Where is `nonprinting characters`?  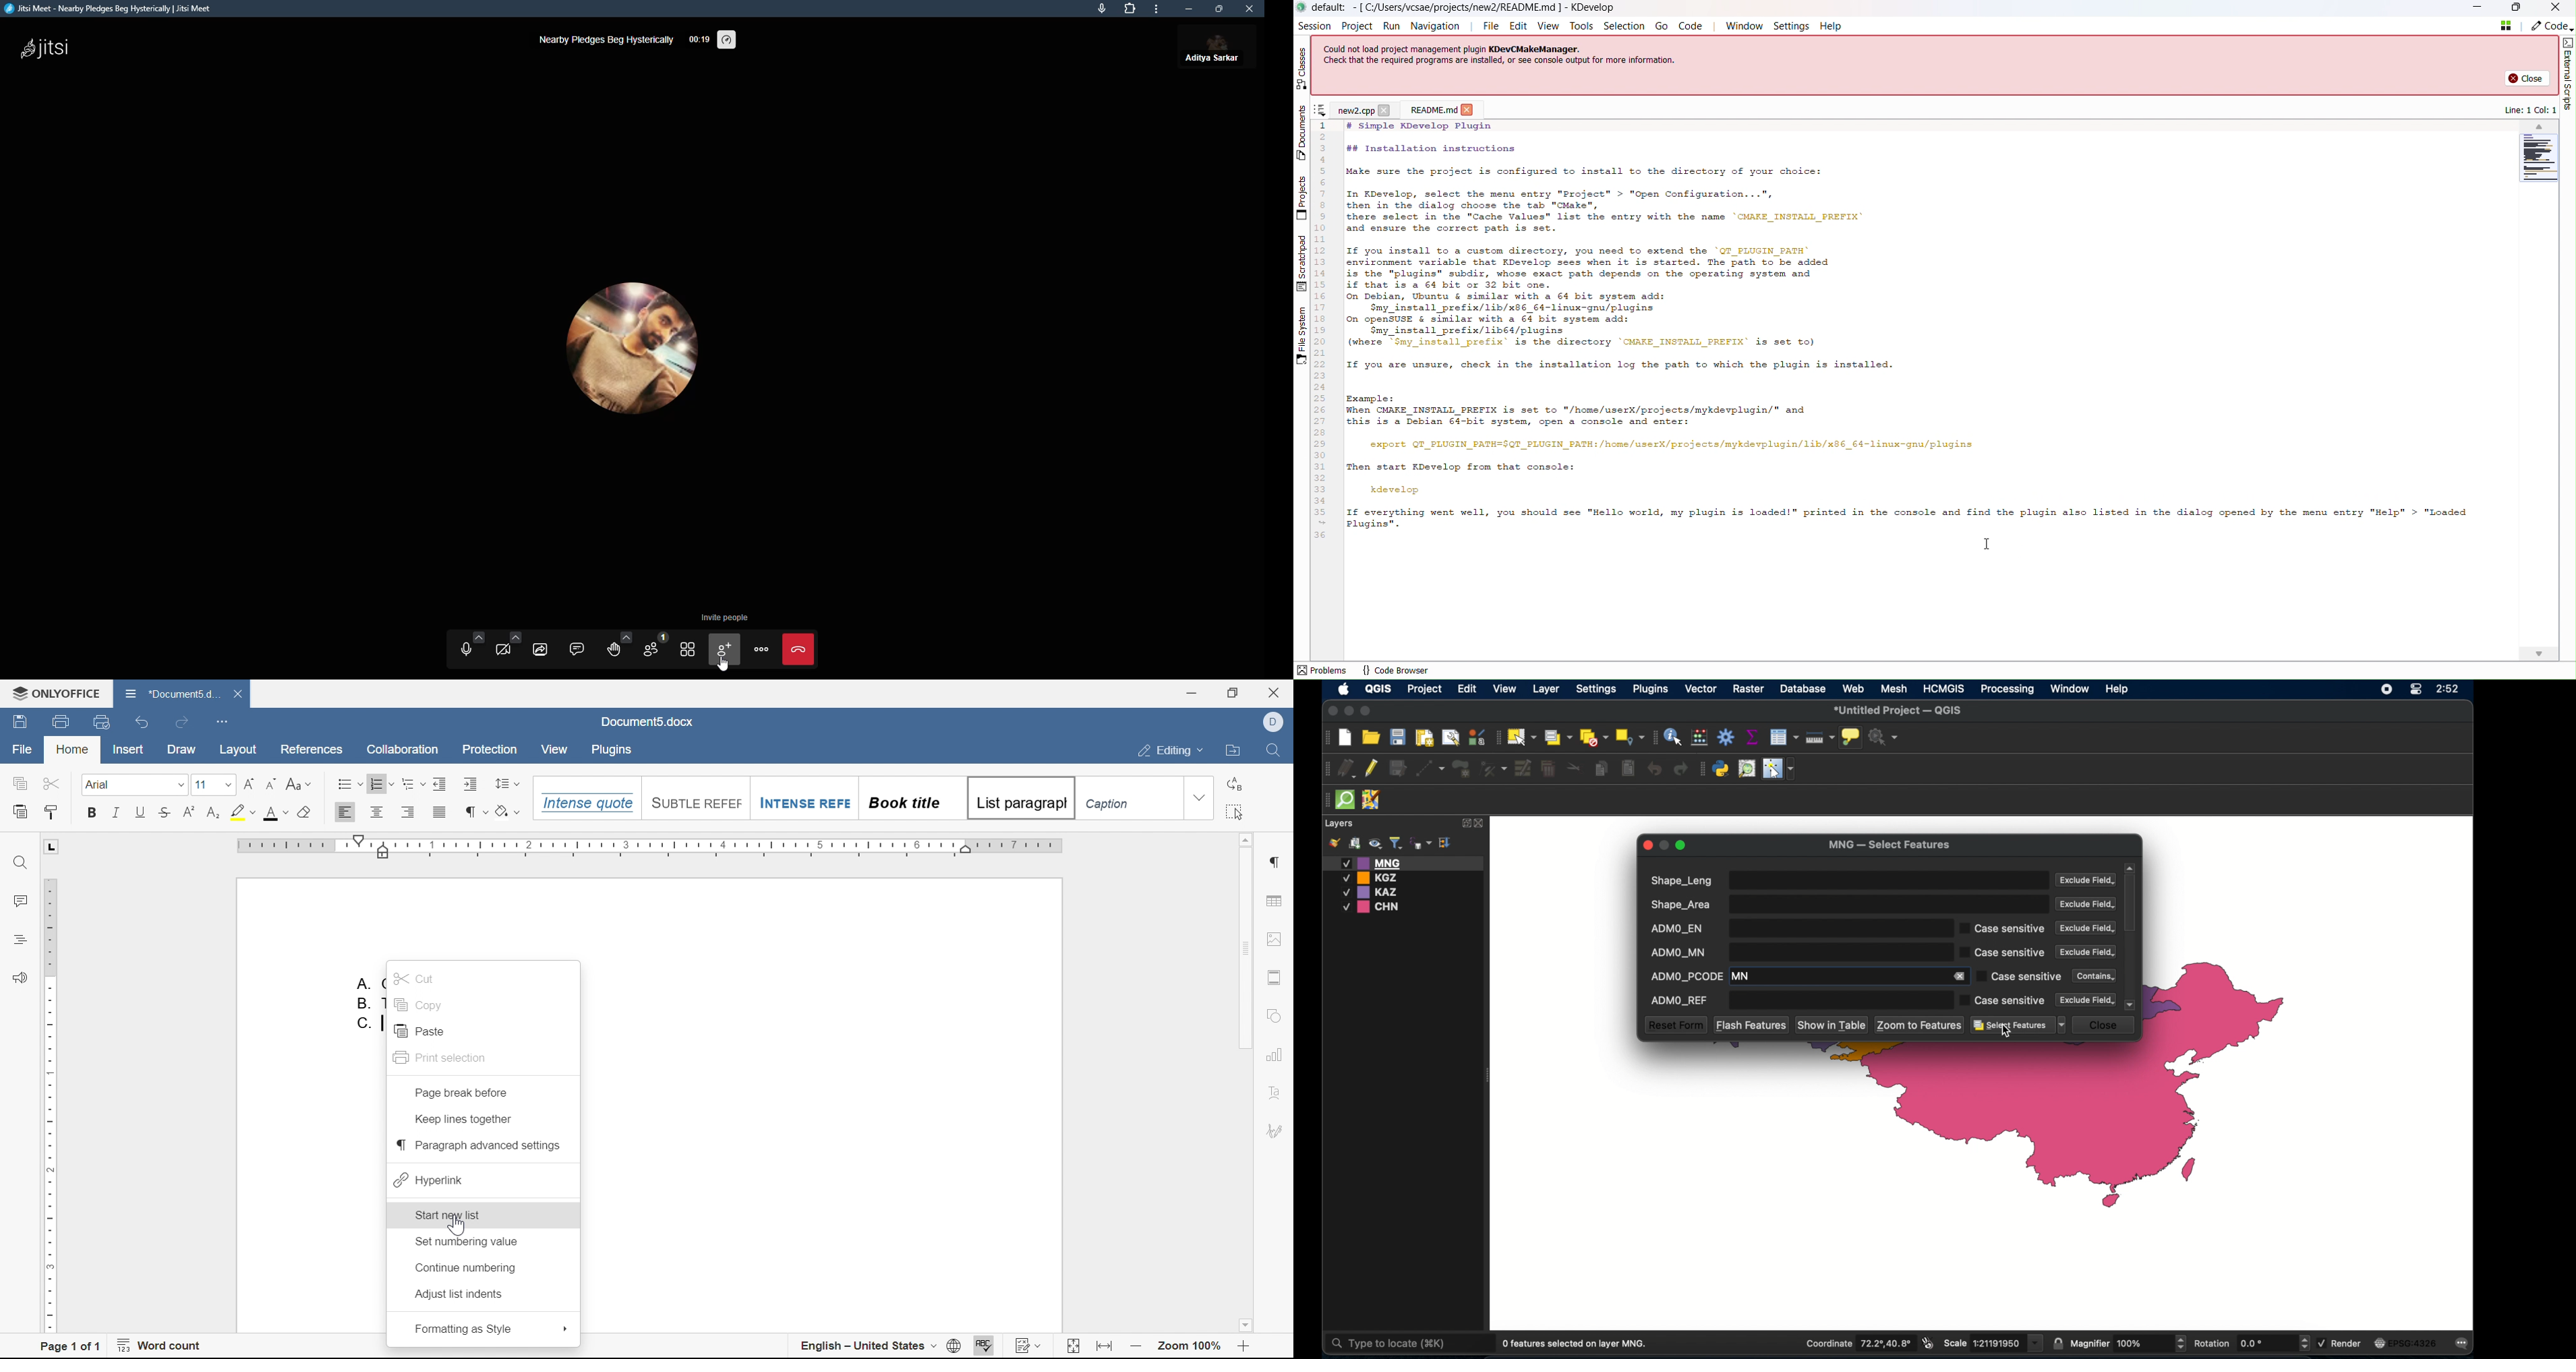
nonprinting characters is located at coordinates (476, 812).